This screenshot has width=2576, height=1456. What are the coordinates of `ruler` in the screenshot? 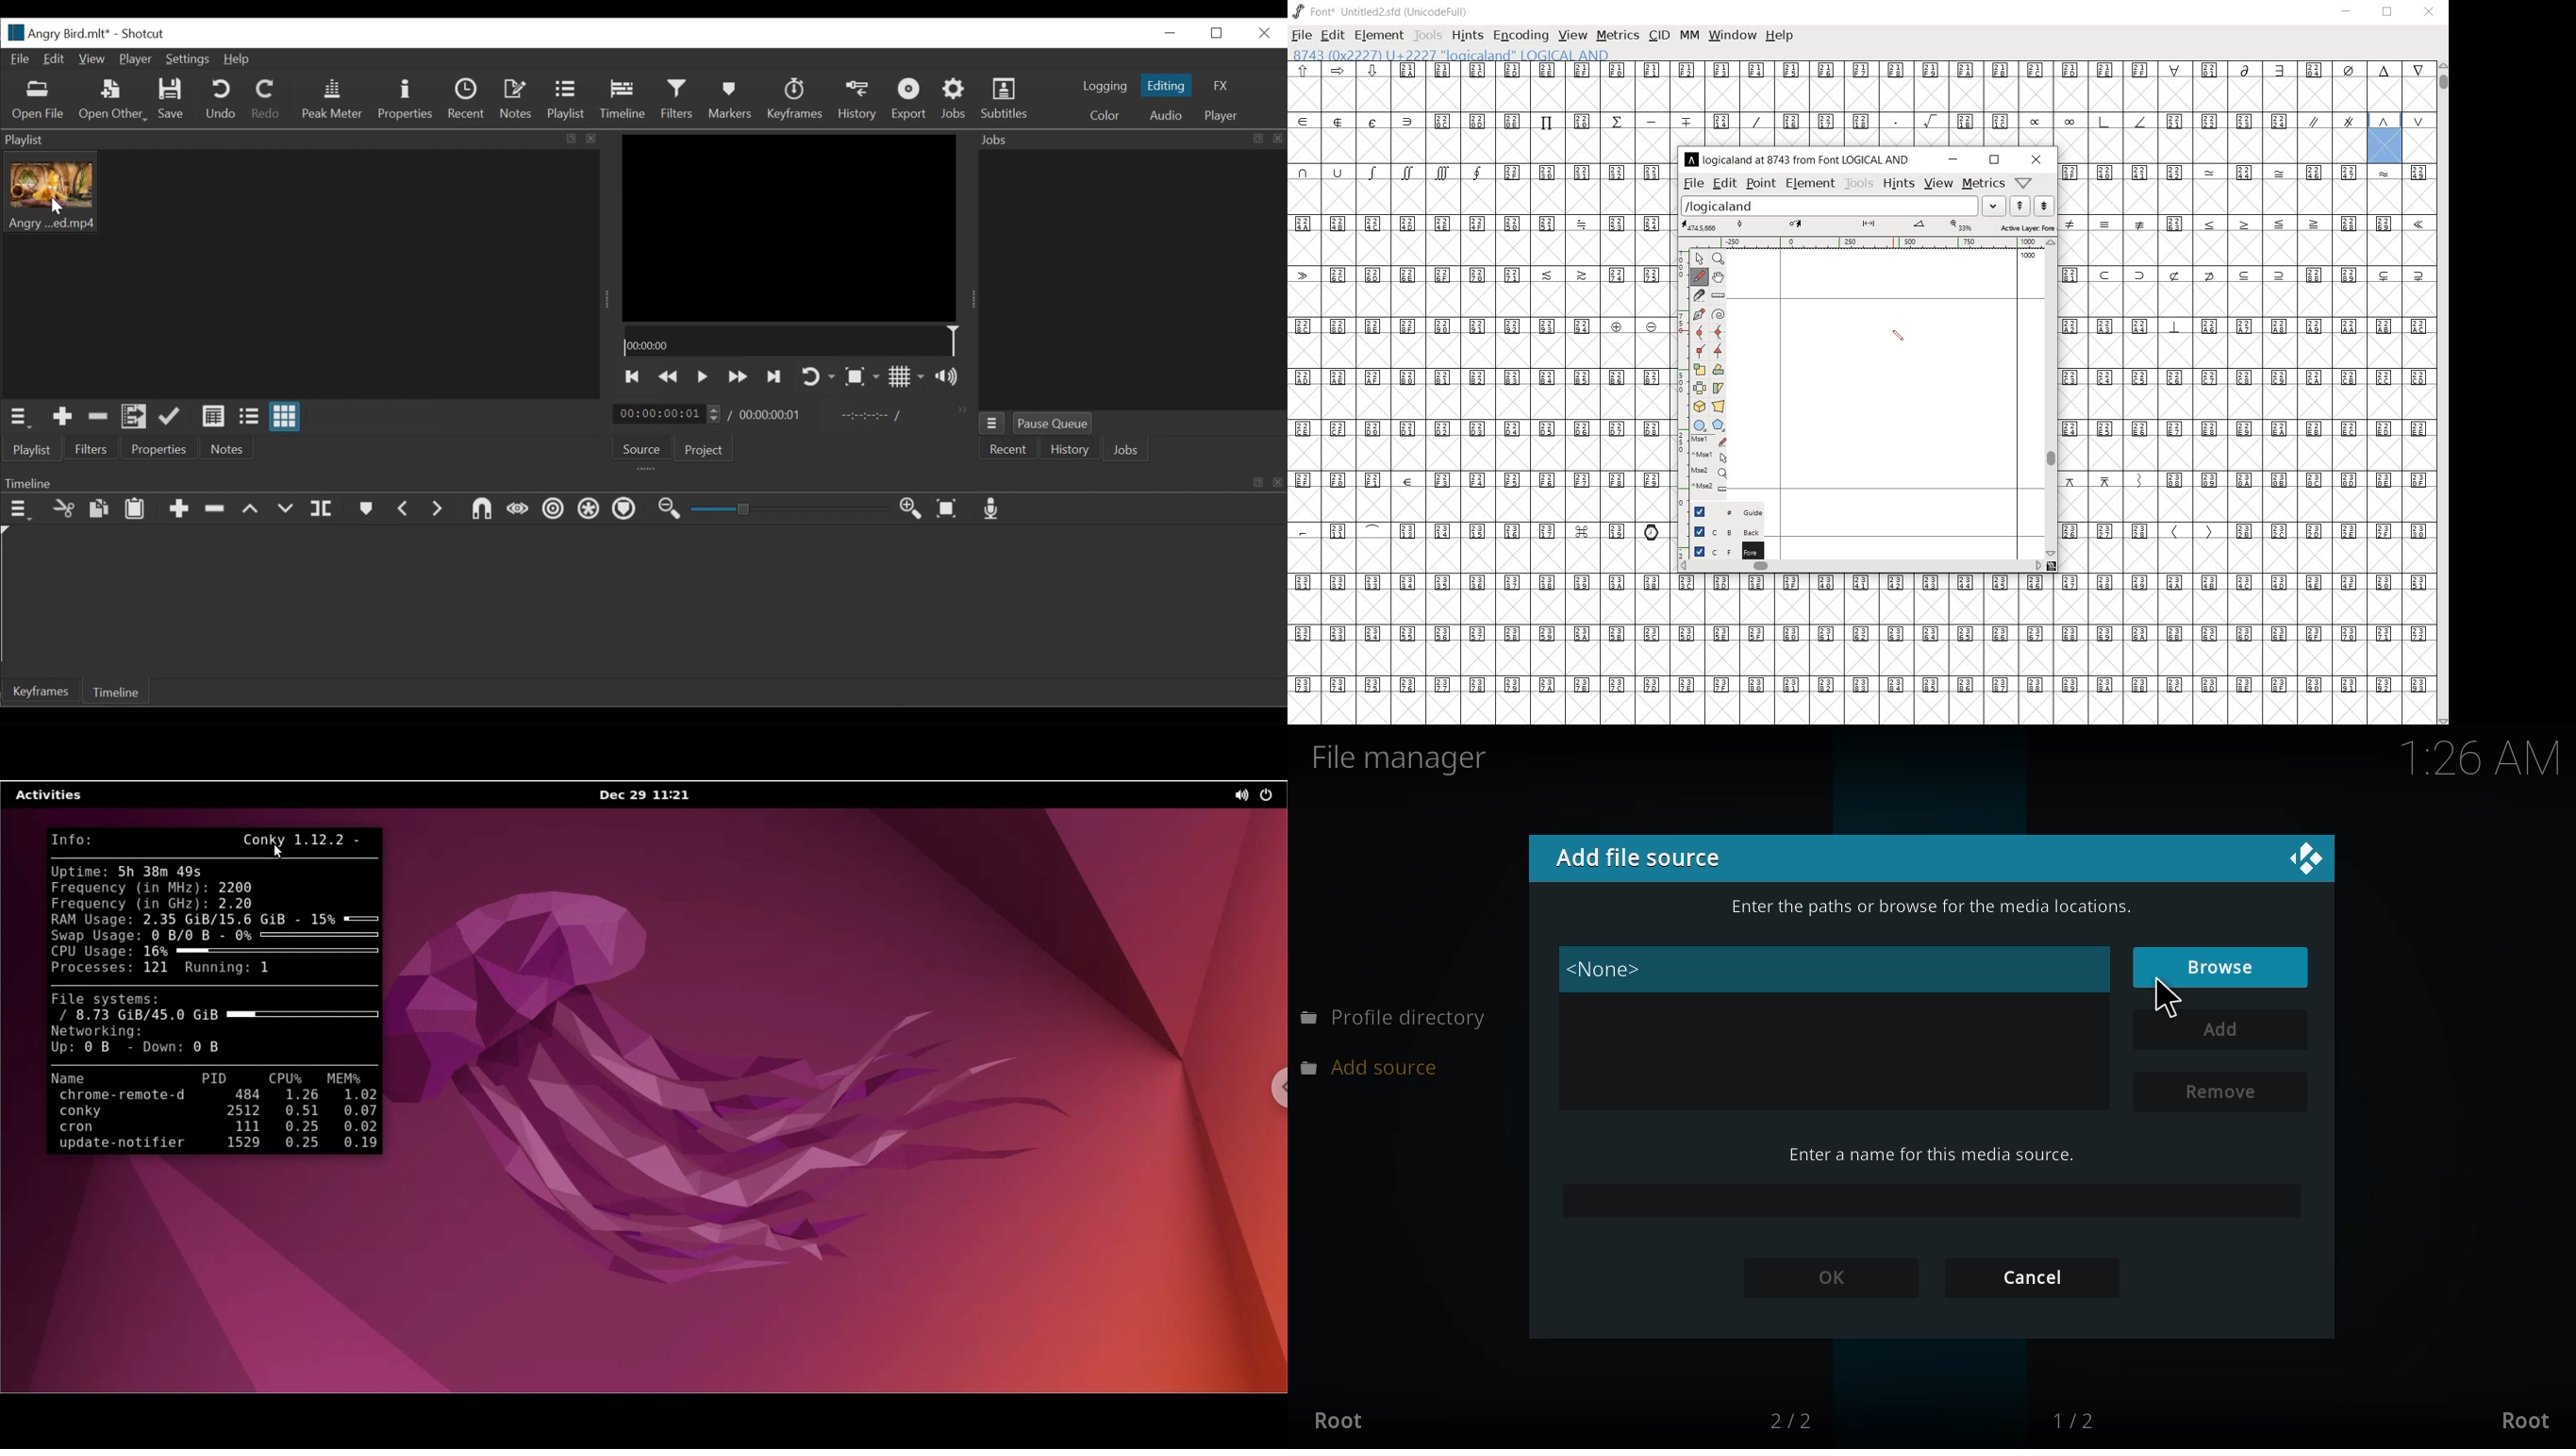 It's located at (1865, 243).